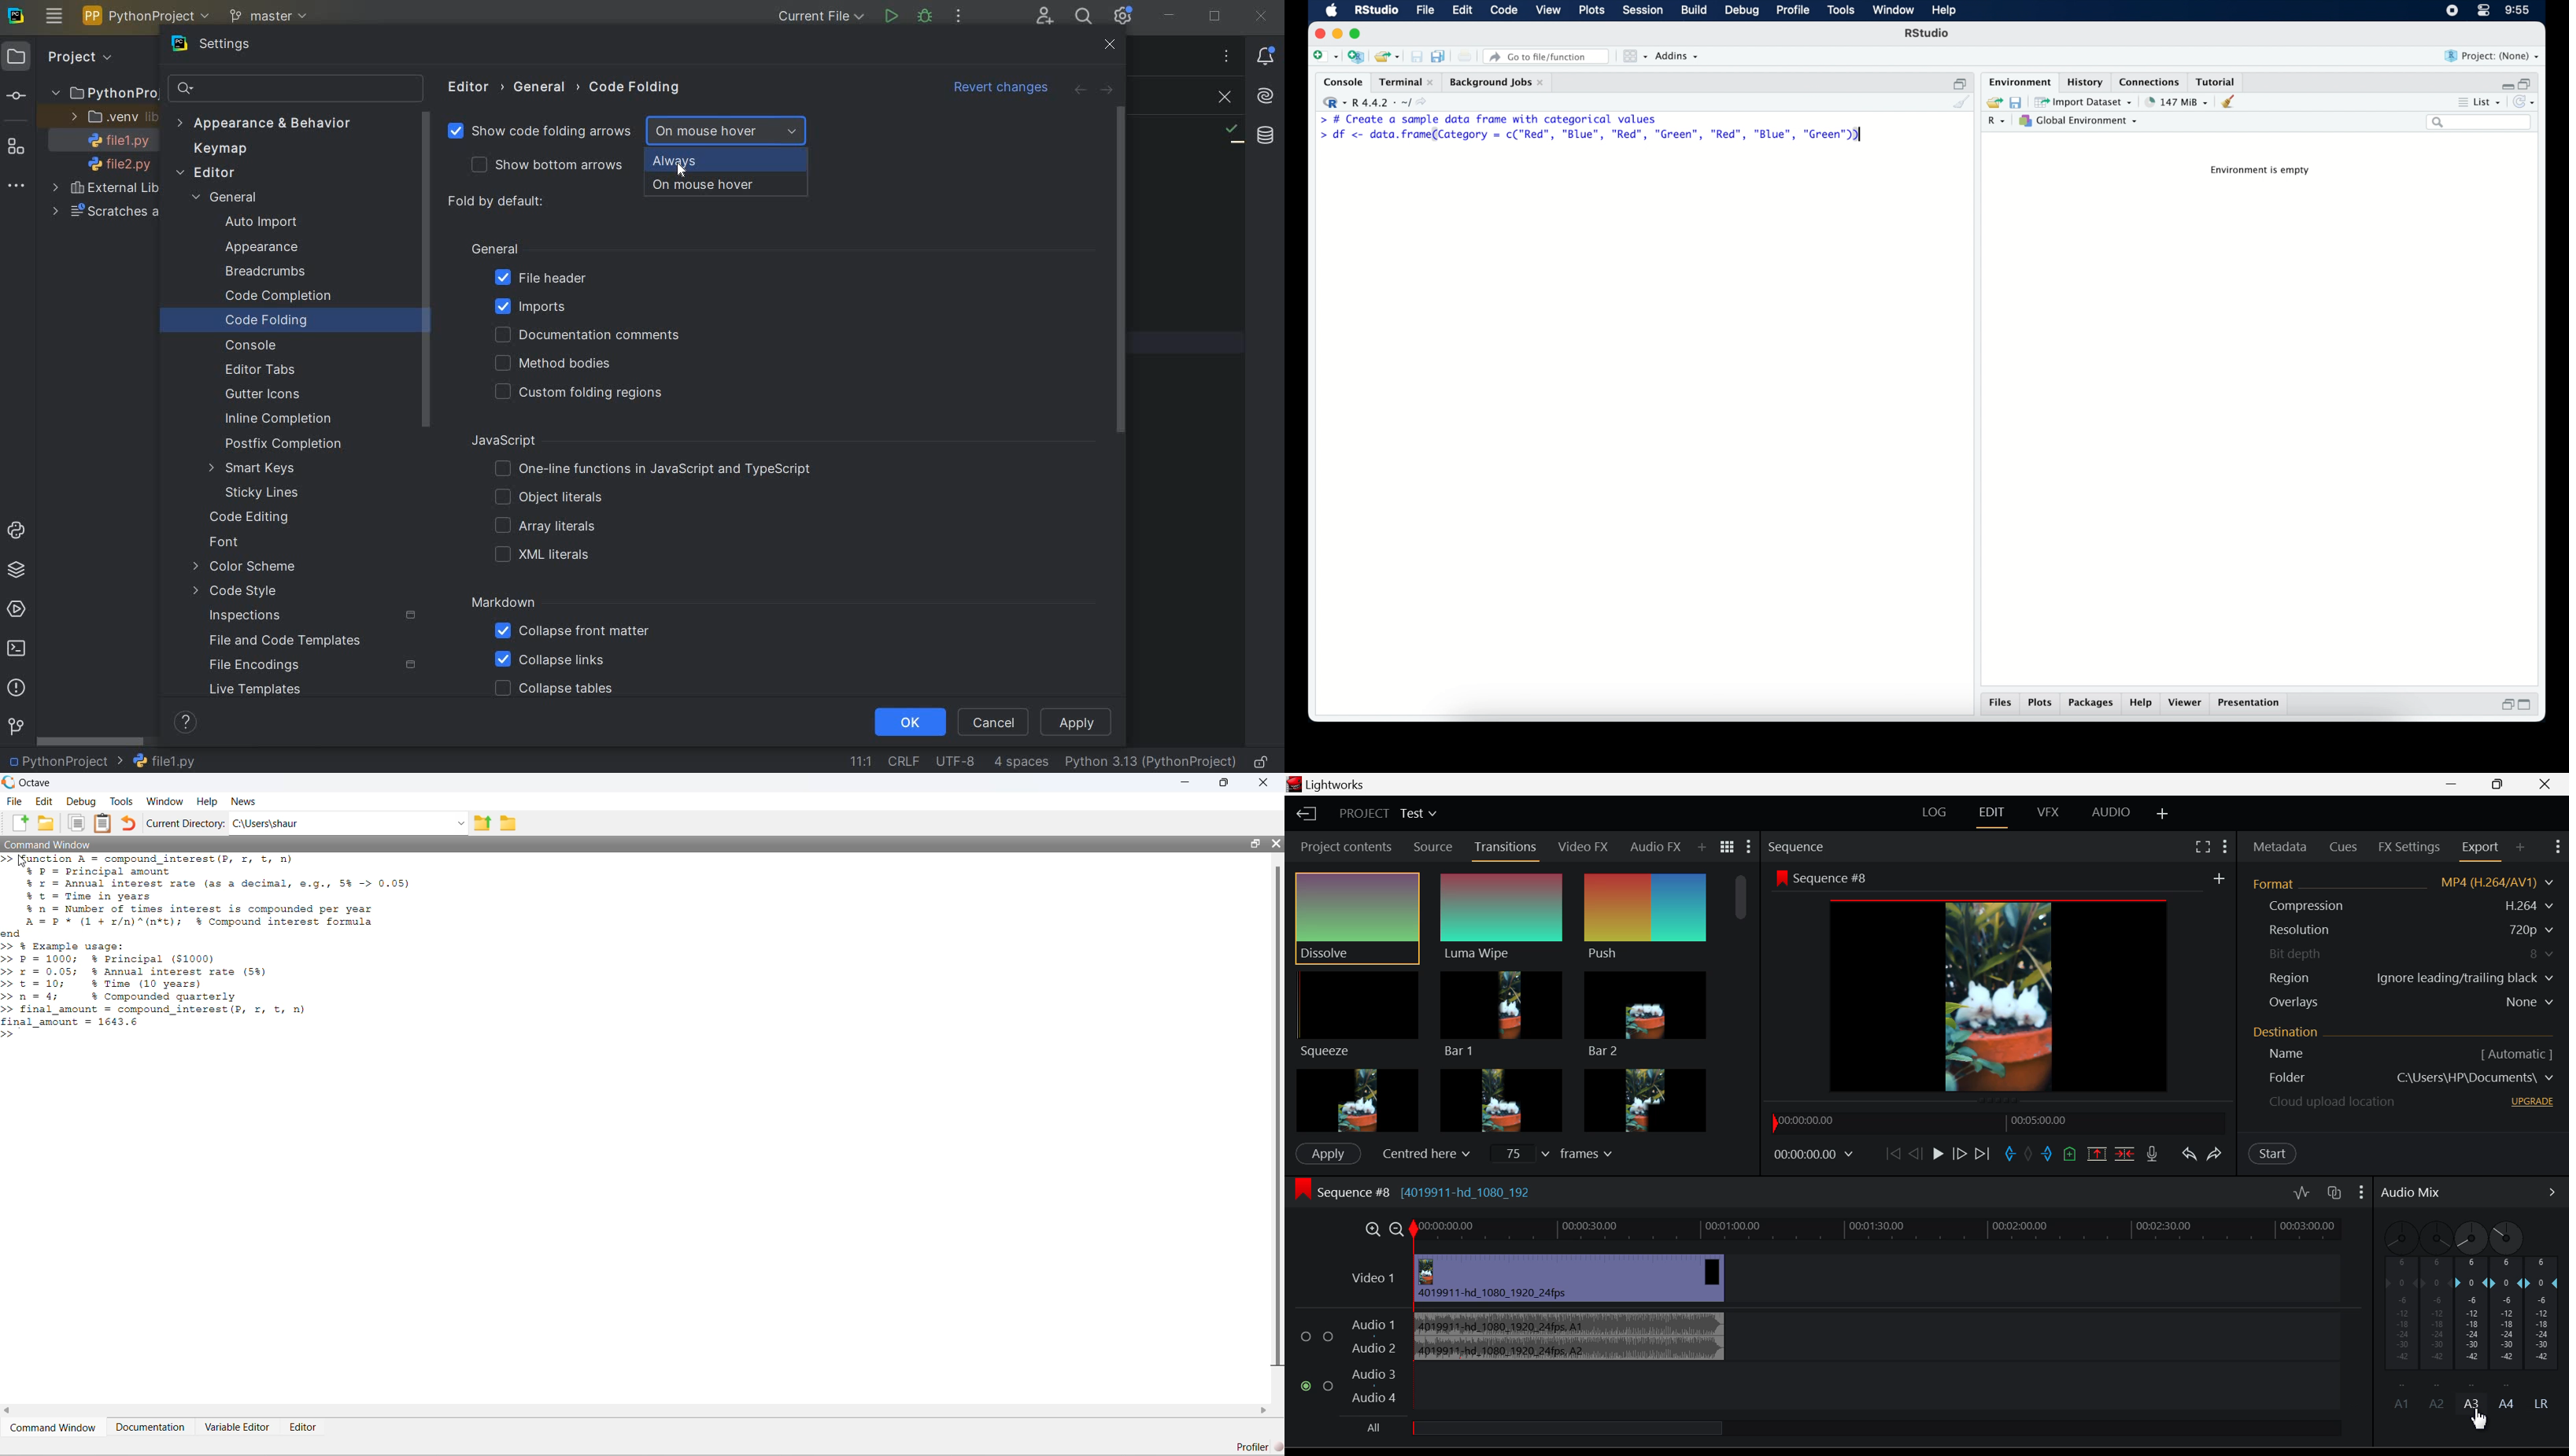 The width and height of the screenshot is (2576, 1456). What do you see at coordinates (553, 689) in the screenshot?
I see `COLLAPSE TABLES` at bounding box center [553, 689].